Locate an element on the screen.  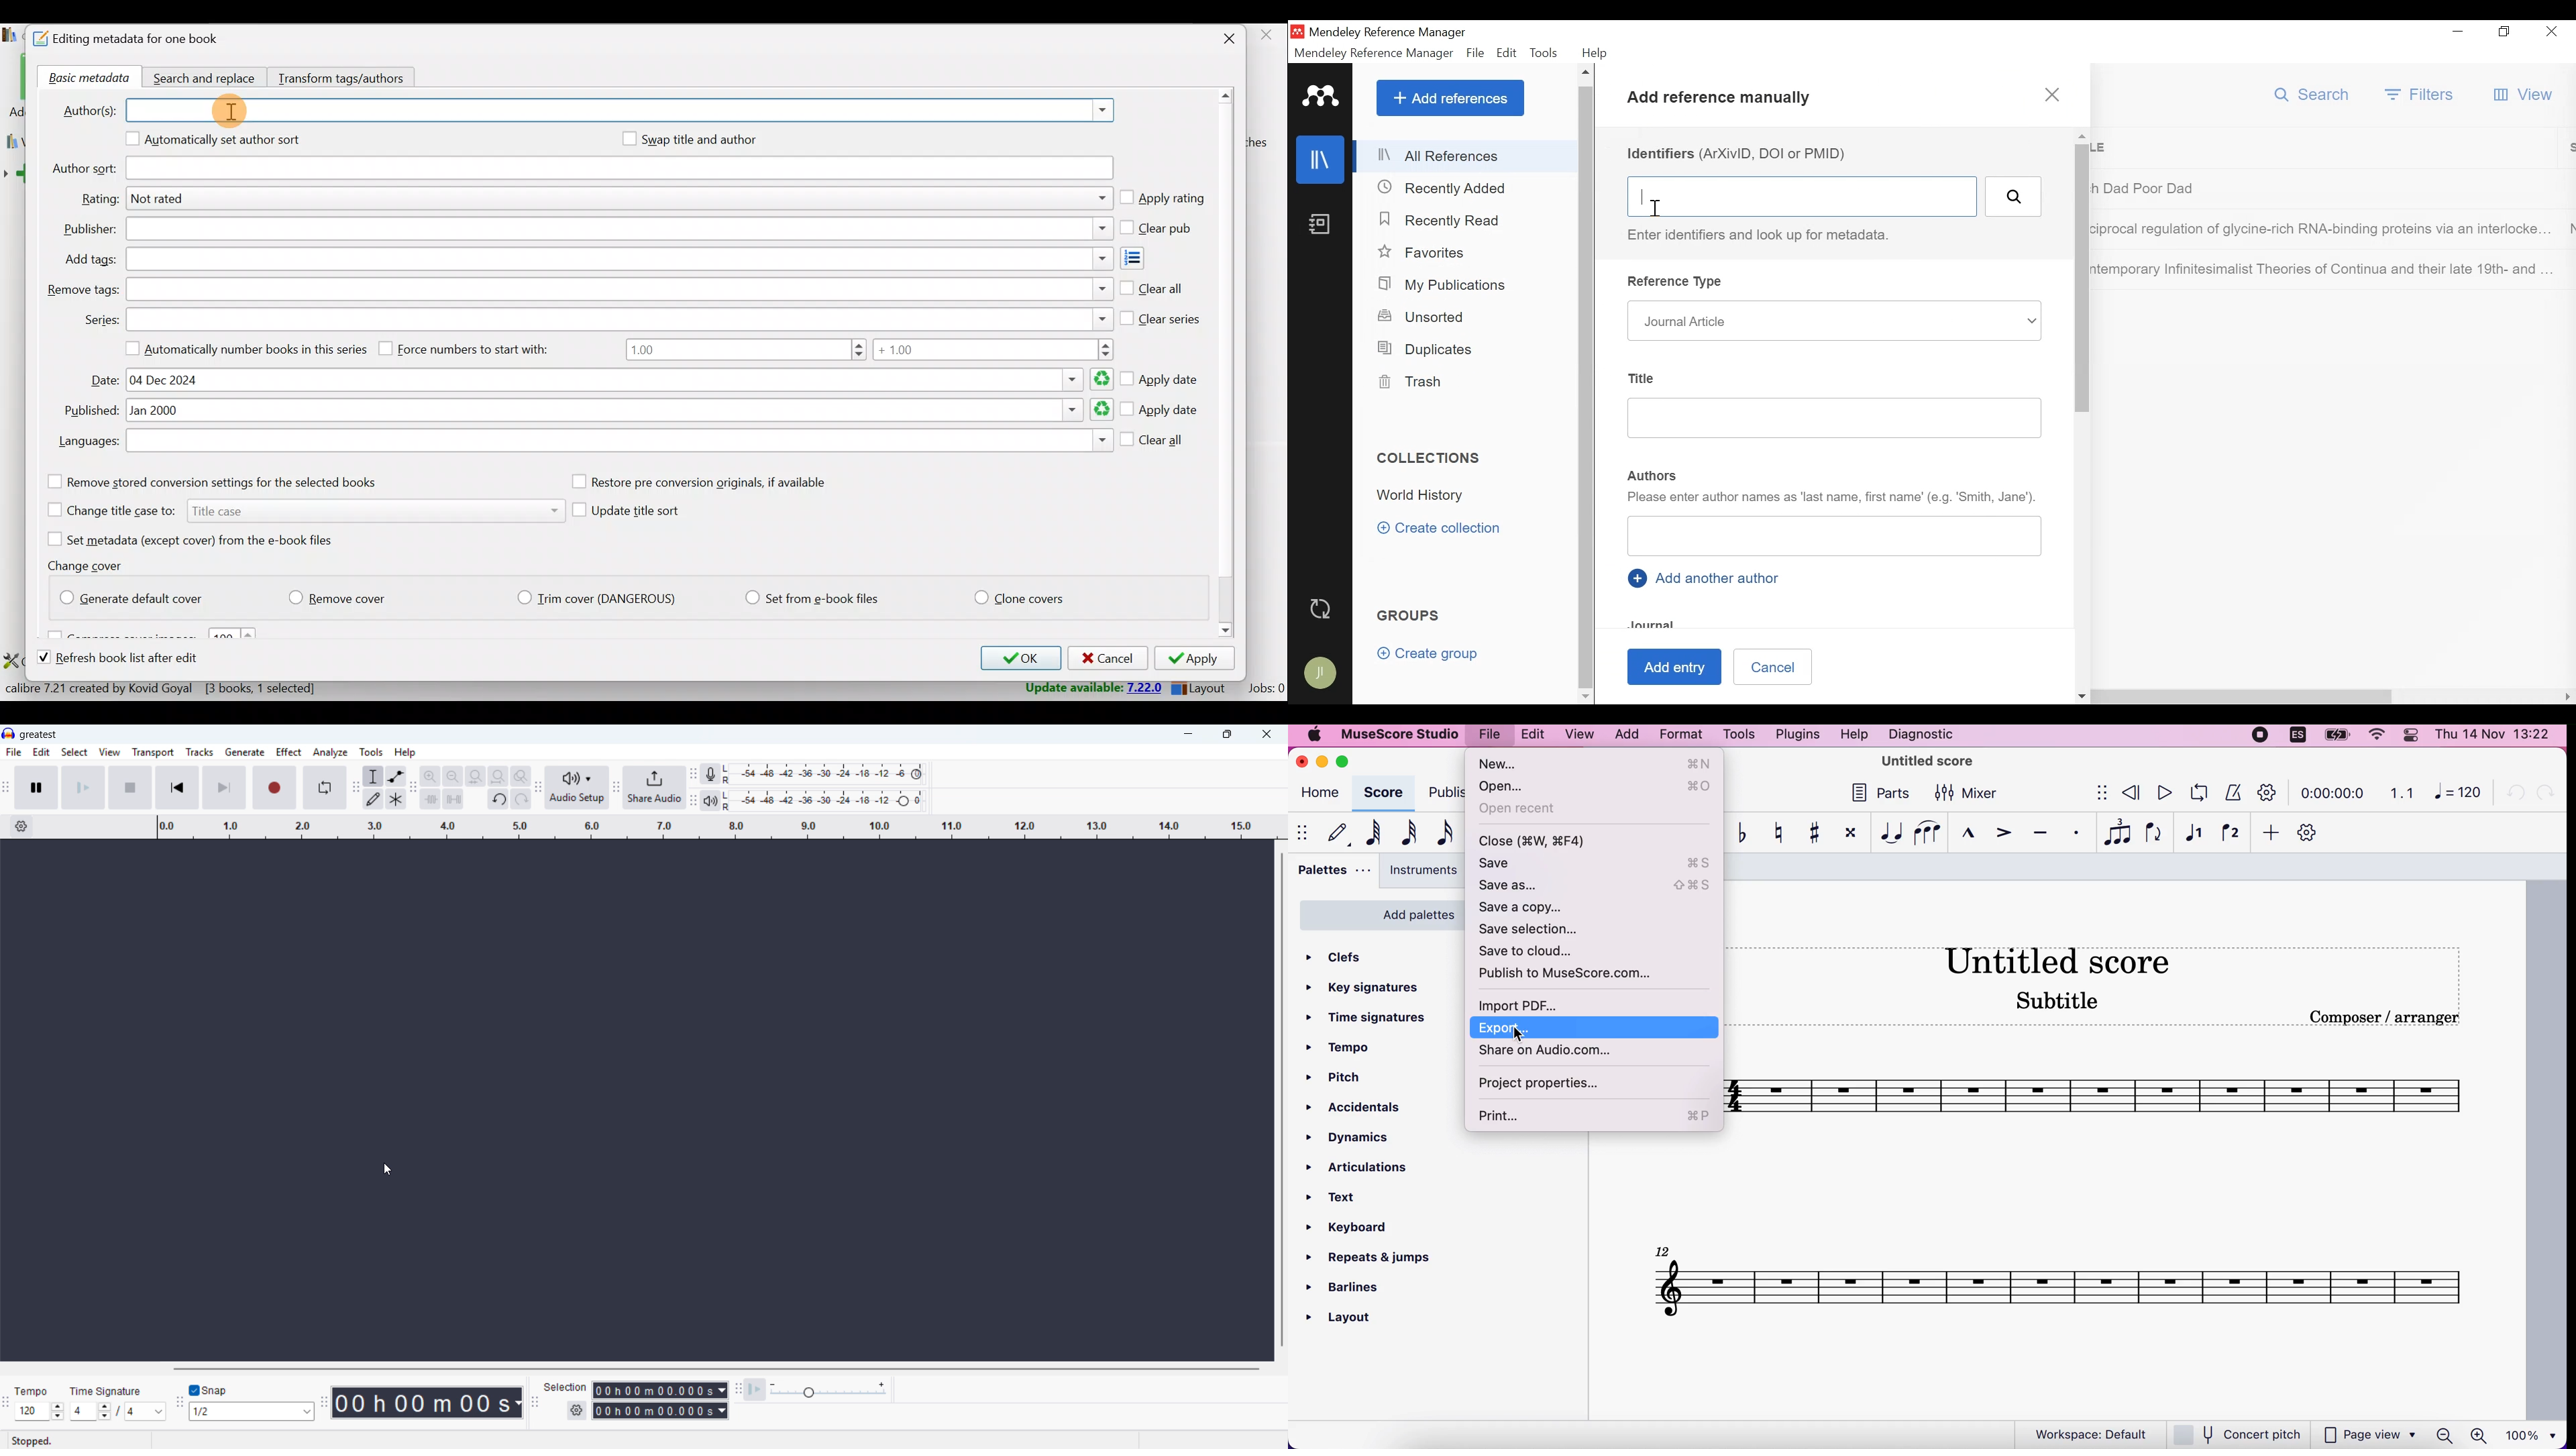
wifi is located at coordinates (2369, 735).